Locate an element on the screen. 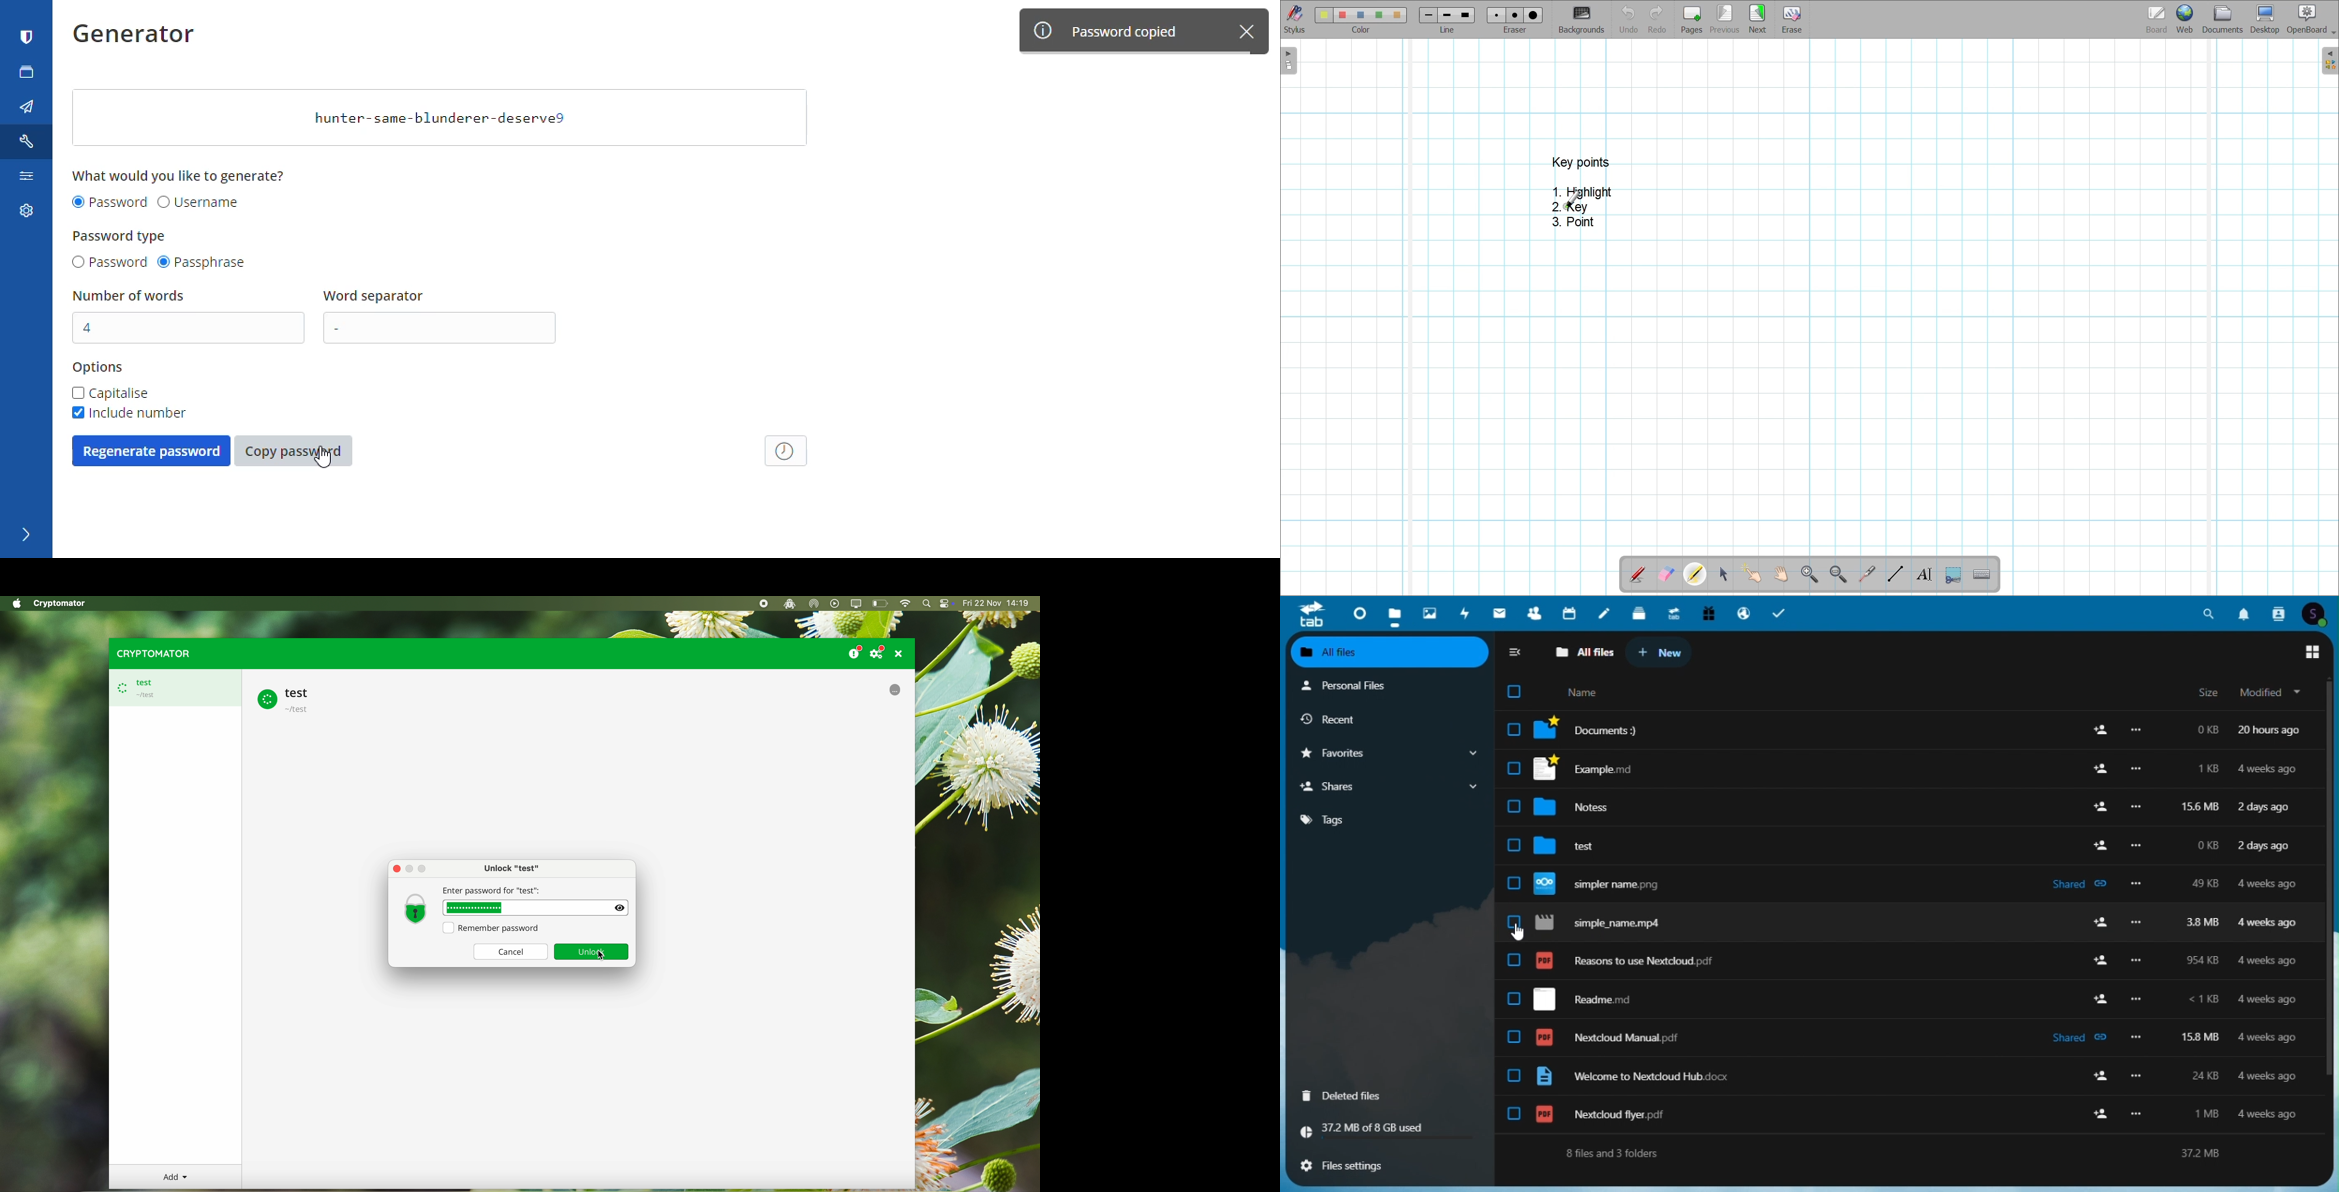 This screenshot has width=2352, height=1204. passphrase radio button is located at coordinates (205, 263).